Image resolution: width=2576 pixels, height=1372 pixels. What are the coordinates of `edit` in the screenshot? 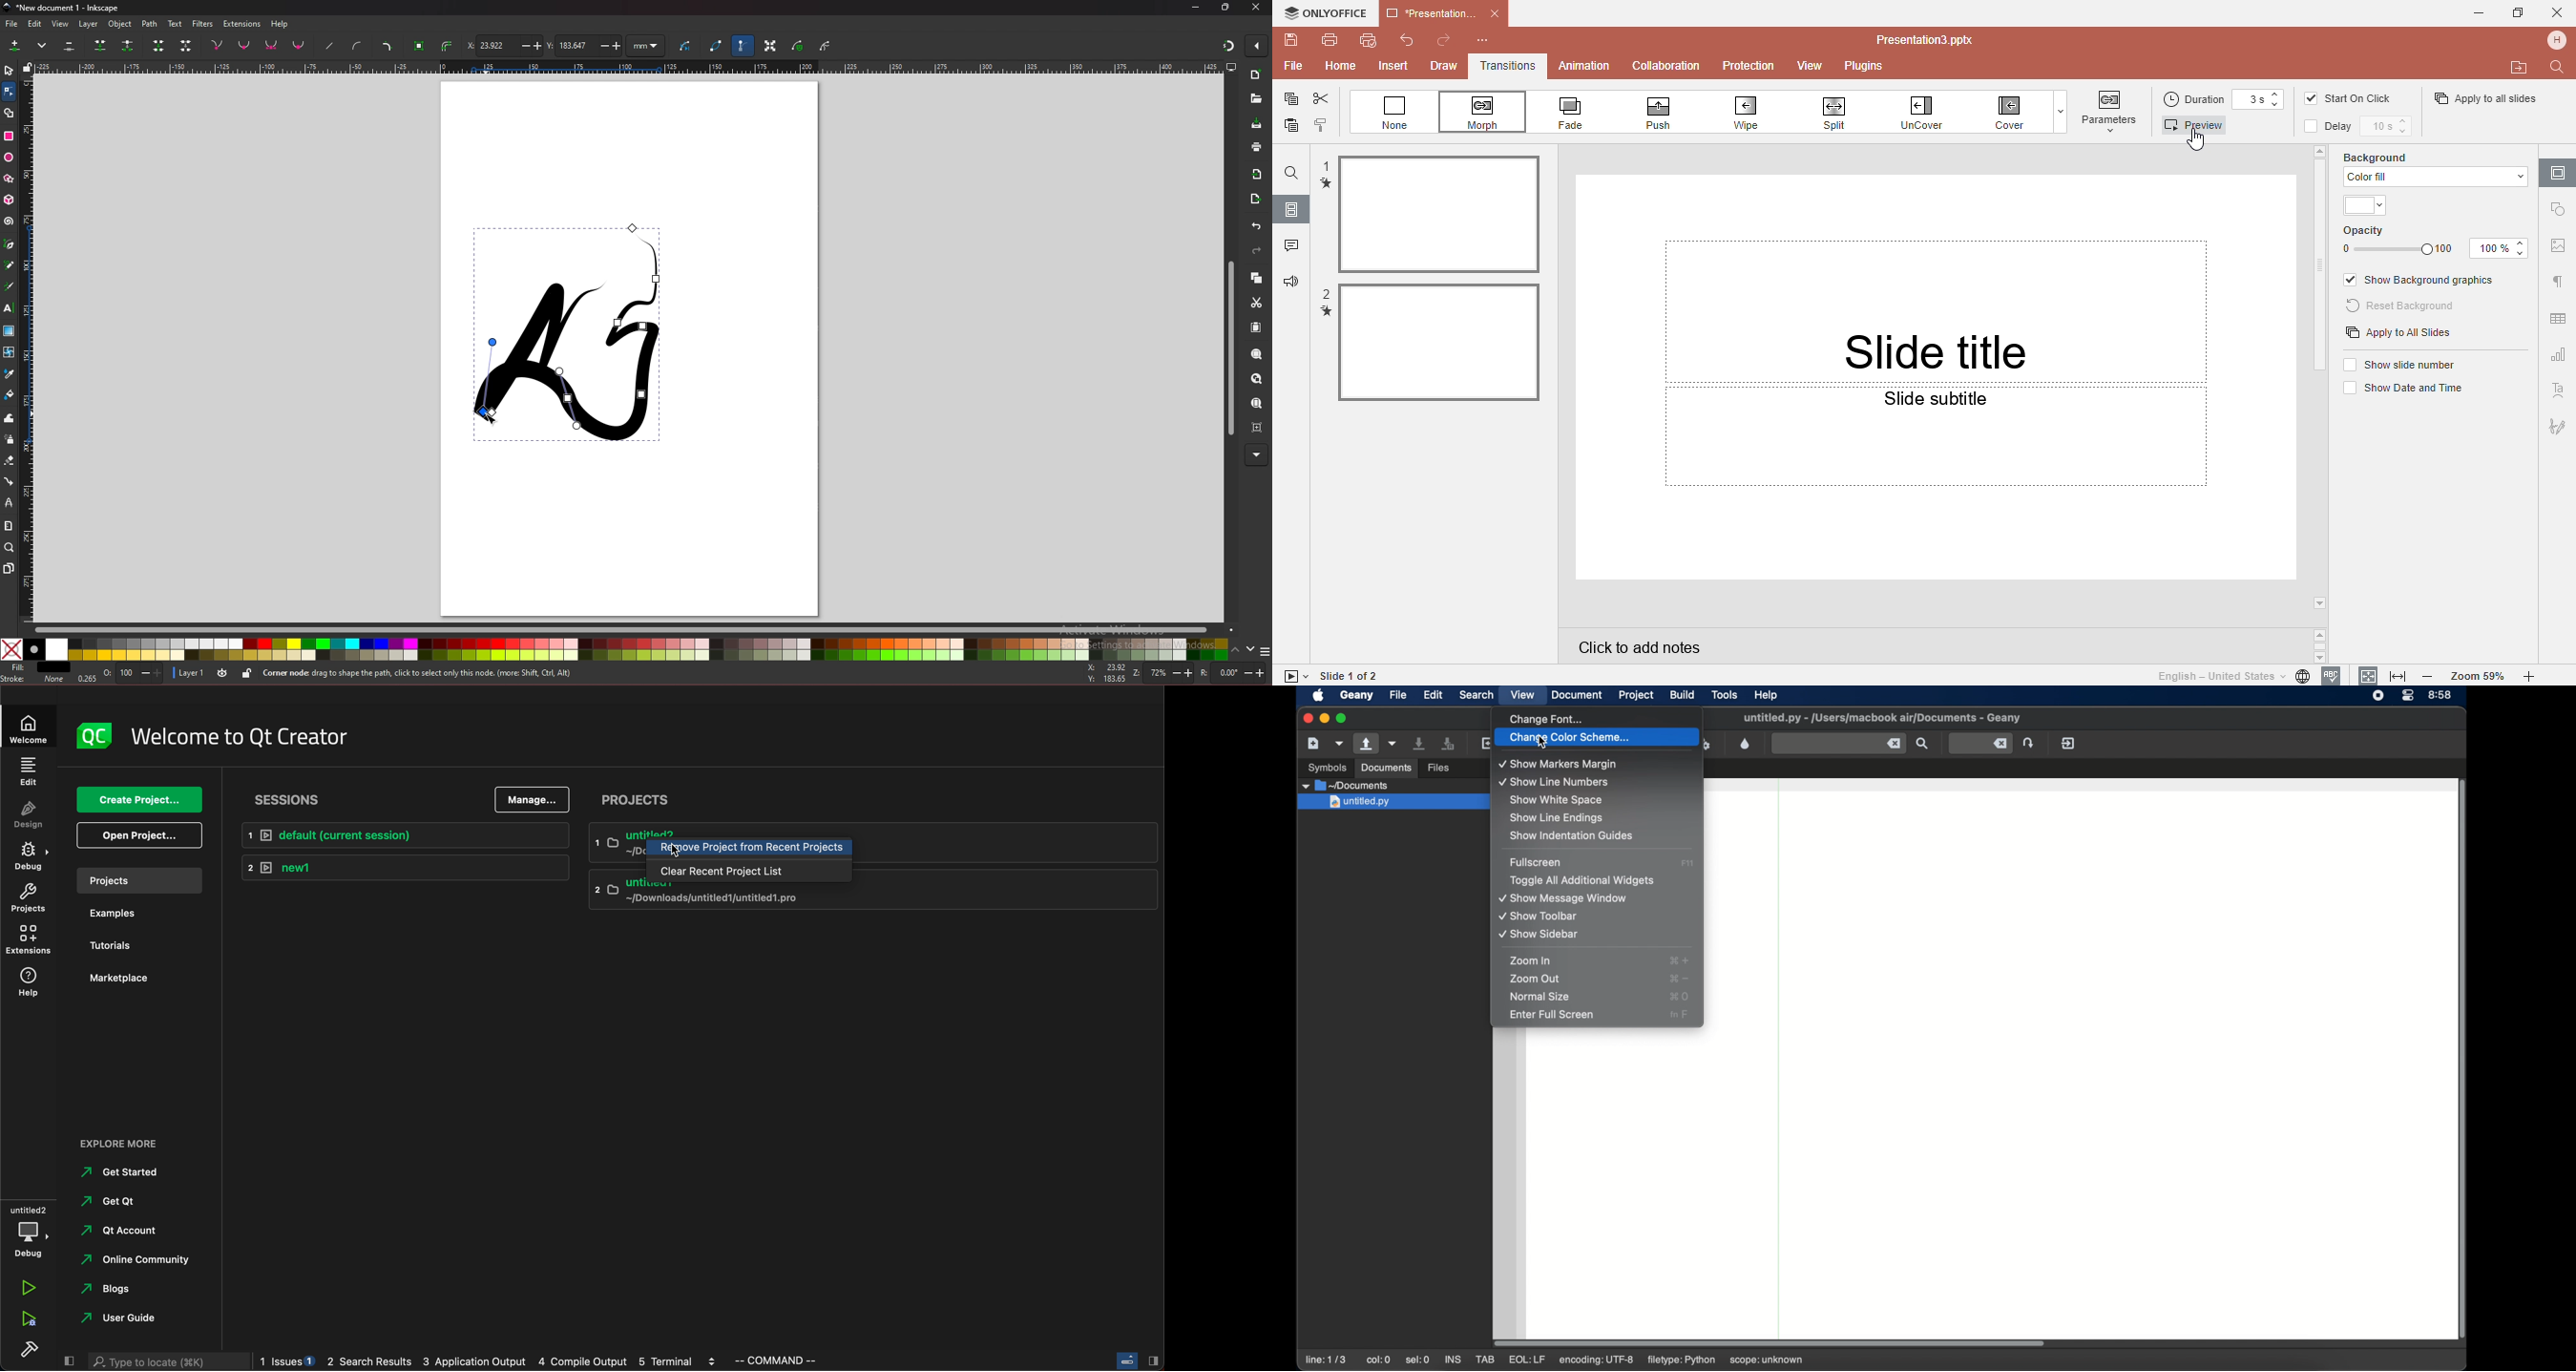 It's located at (1432, 696).